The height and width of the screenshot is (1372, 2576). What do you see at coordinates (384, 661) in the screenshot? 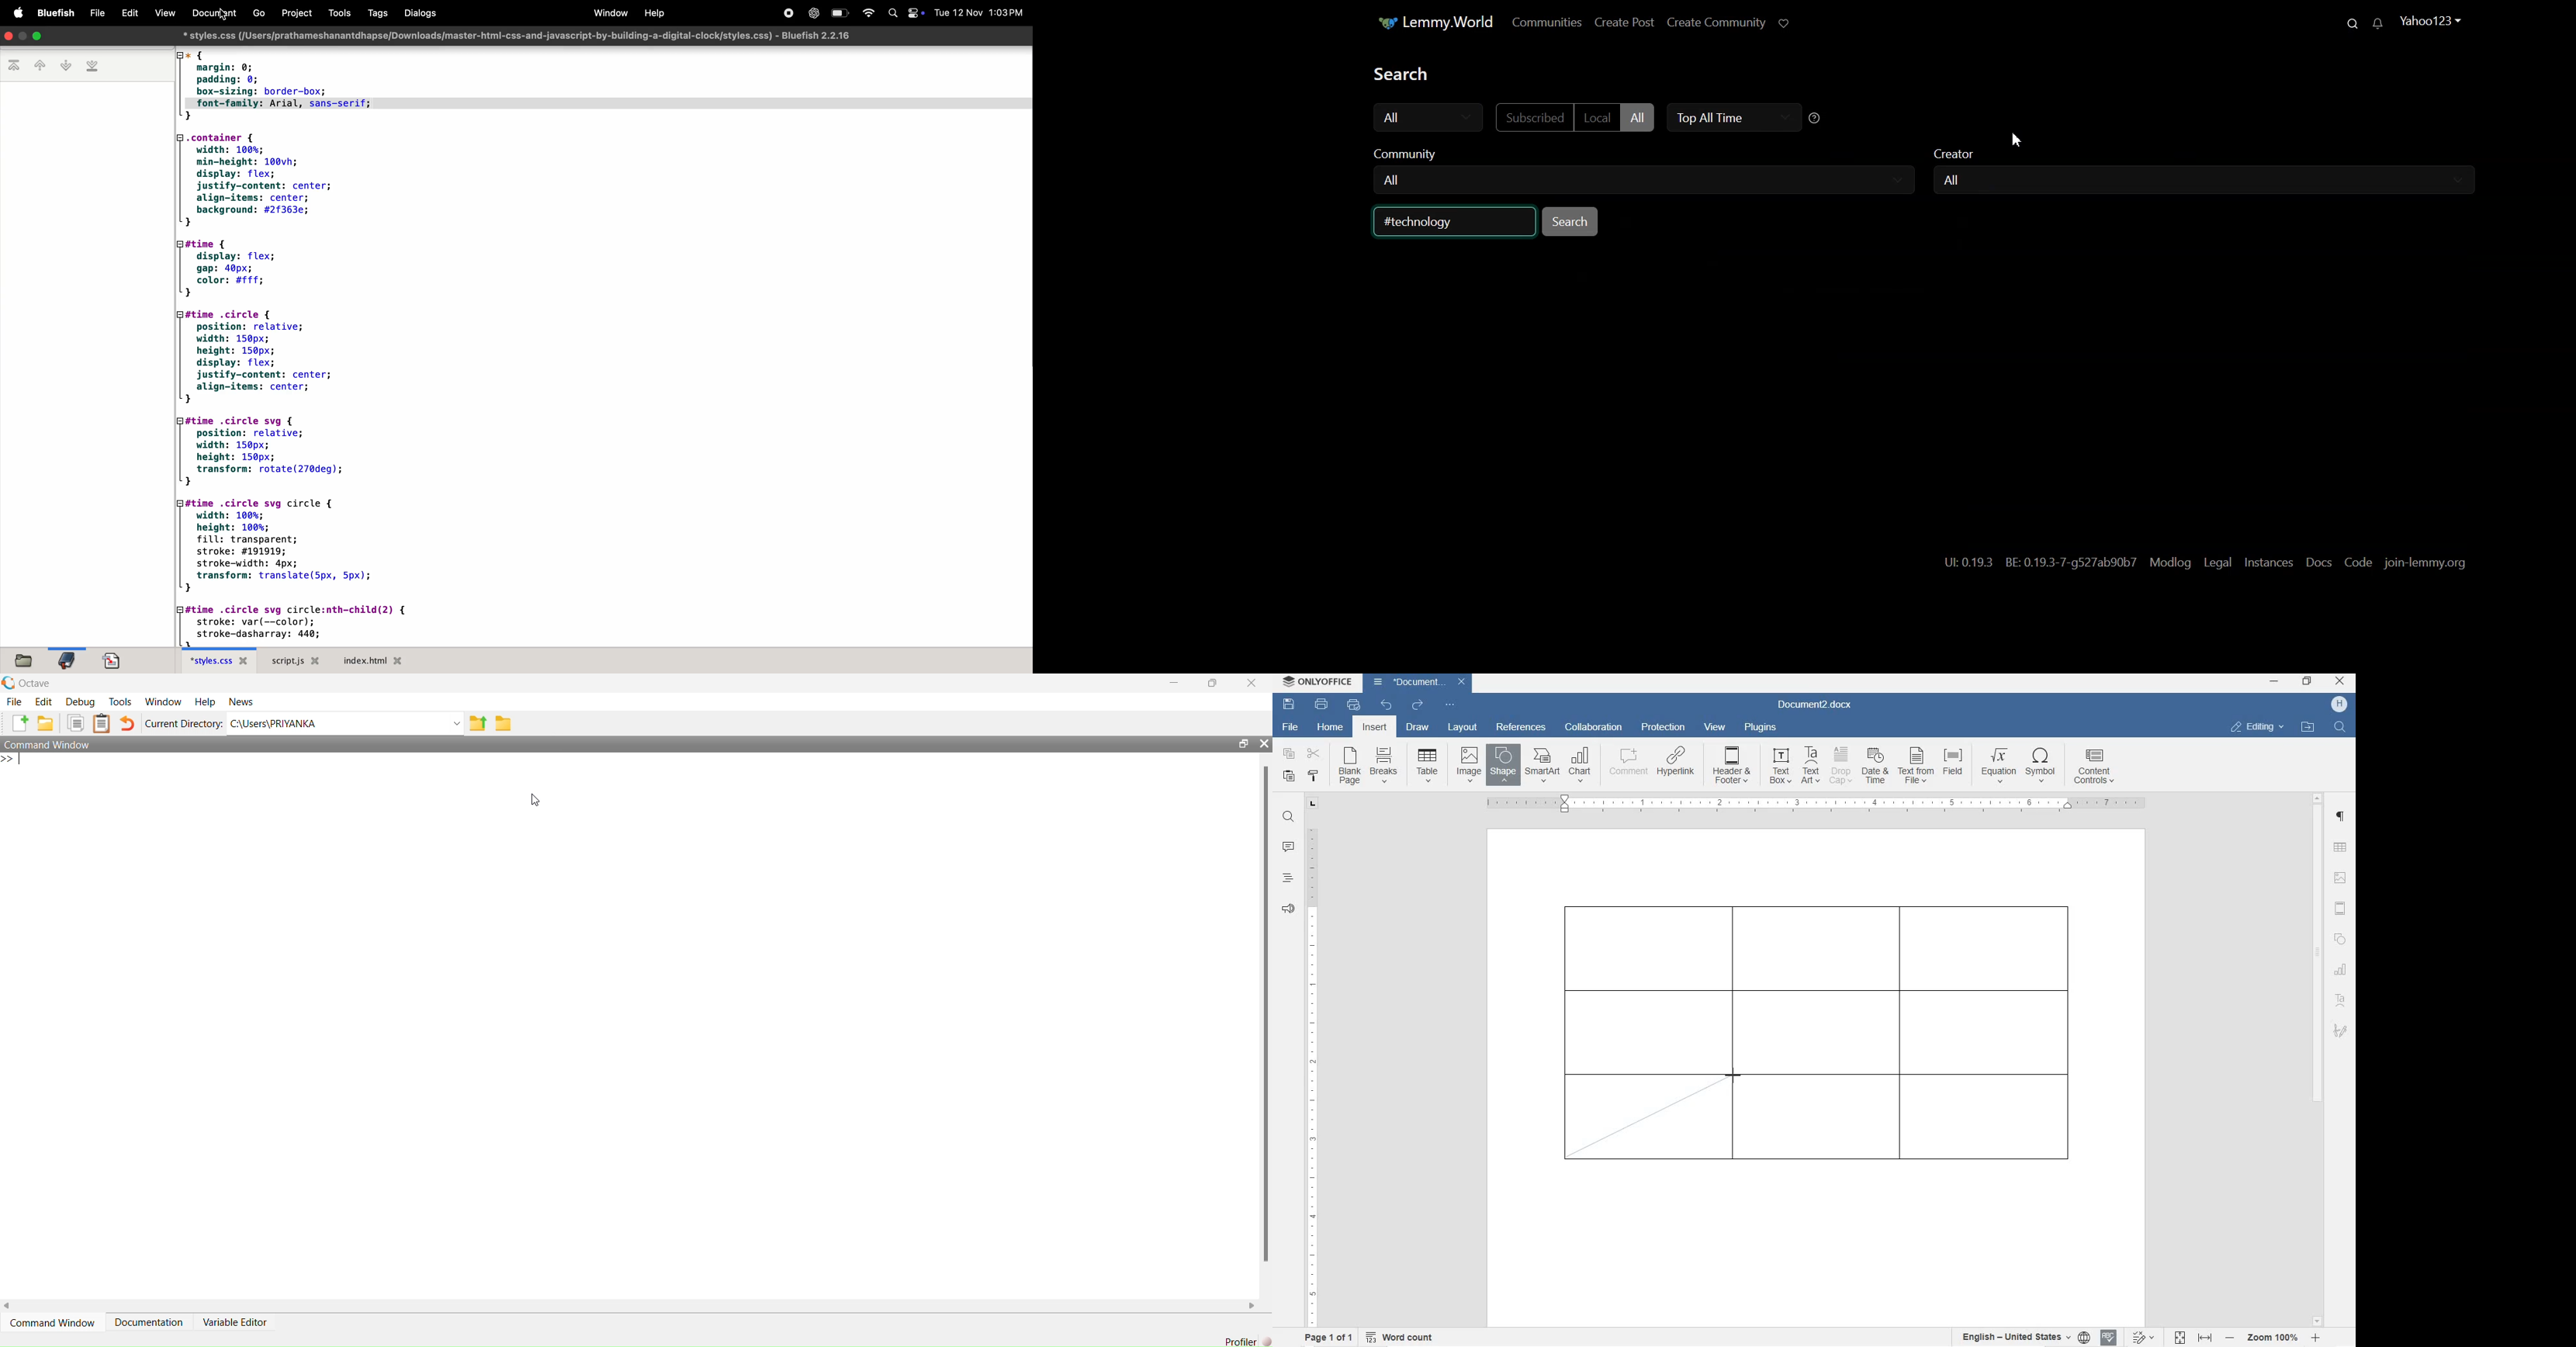
I see `index.html` at bounding box center [384, 661].